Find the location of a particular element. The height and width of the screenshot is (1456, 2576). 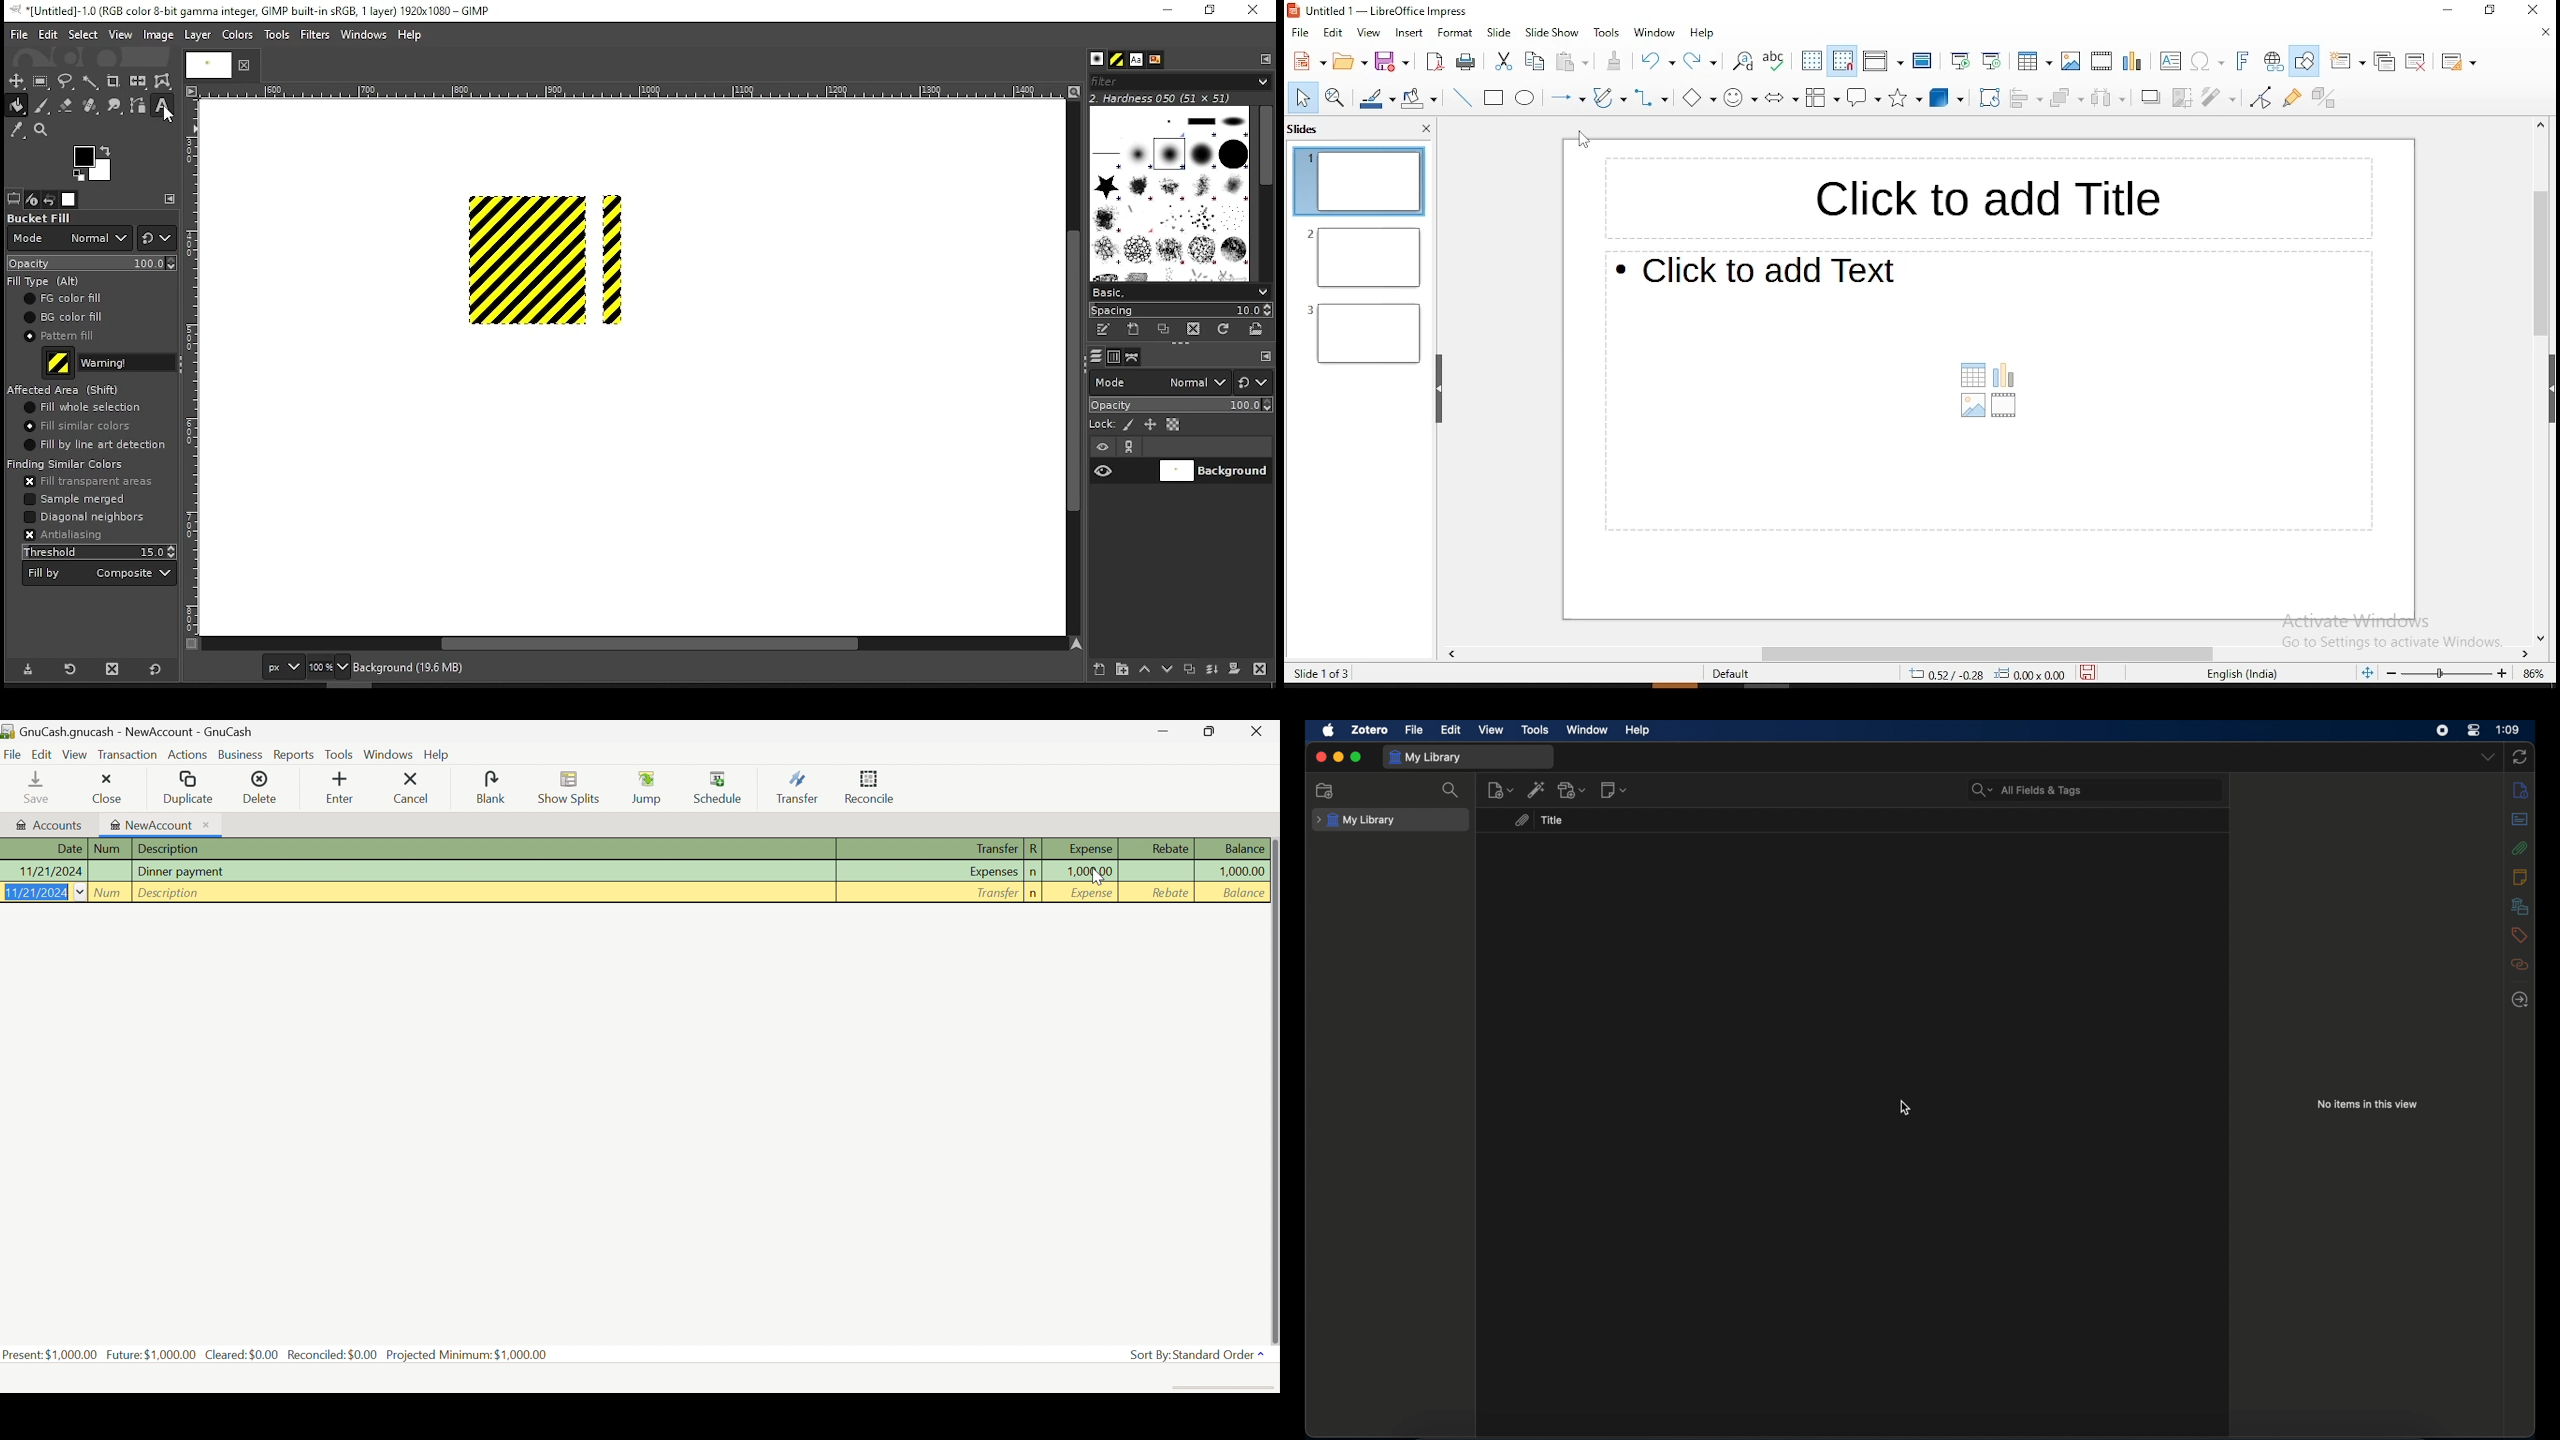

Projected Minimum: $1000,00 is located at coordinates (466, 1355).